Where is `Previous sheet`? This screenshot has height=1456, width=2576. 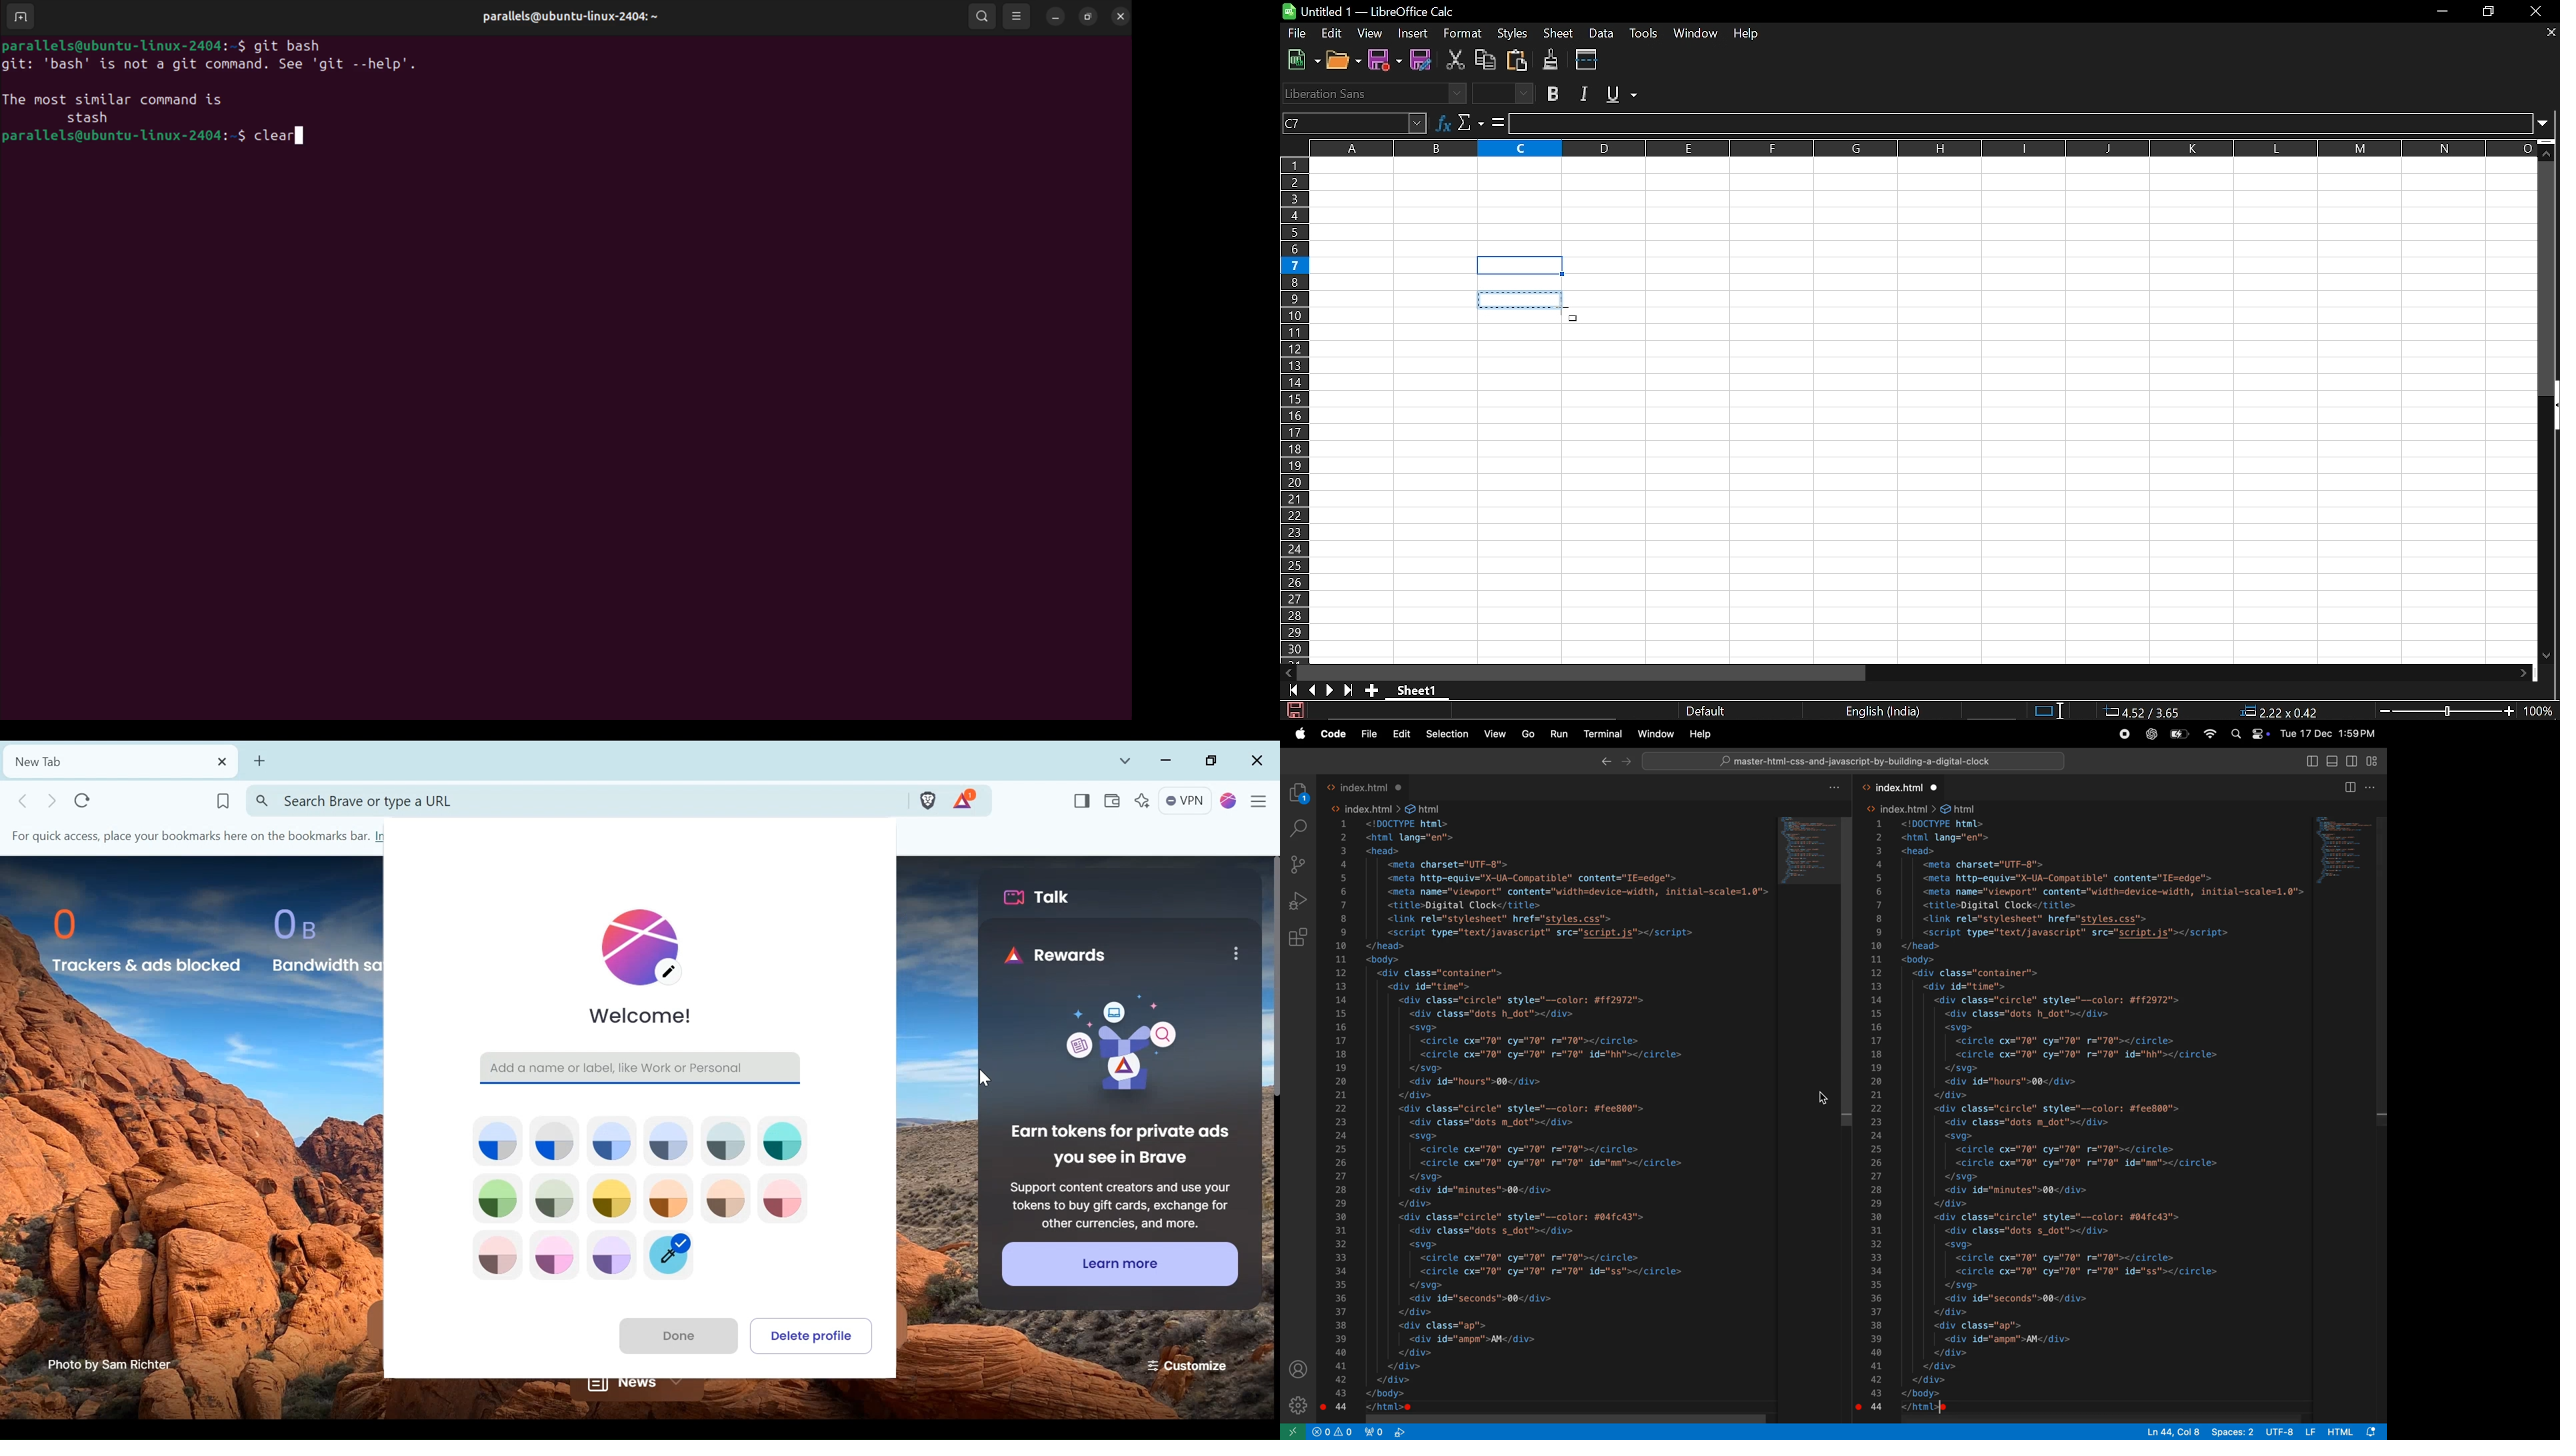 Previous sheet is located at coordinates (1311, 690).